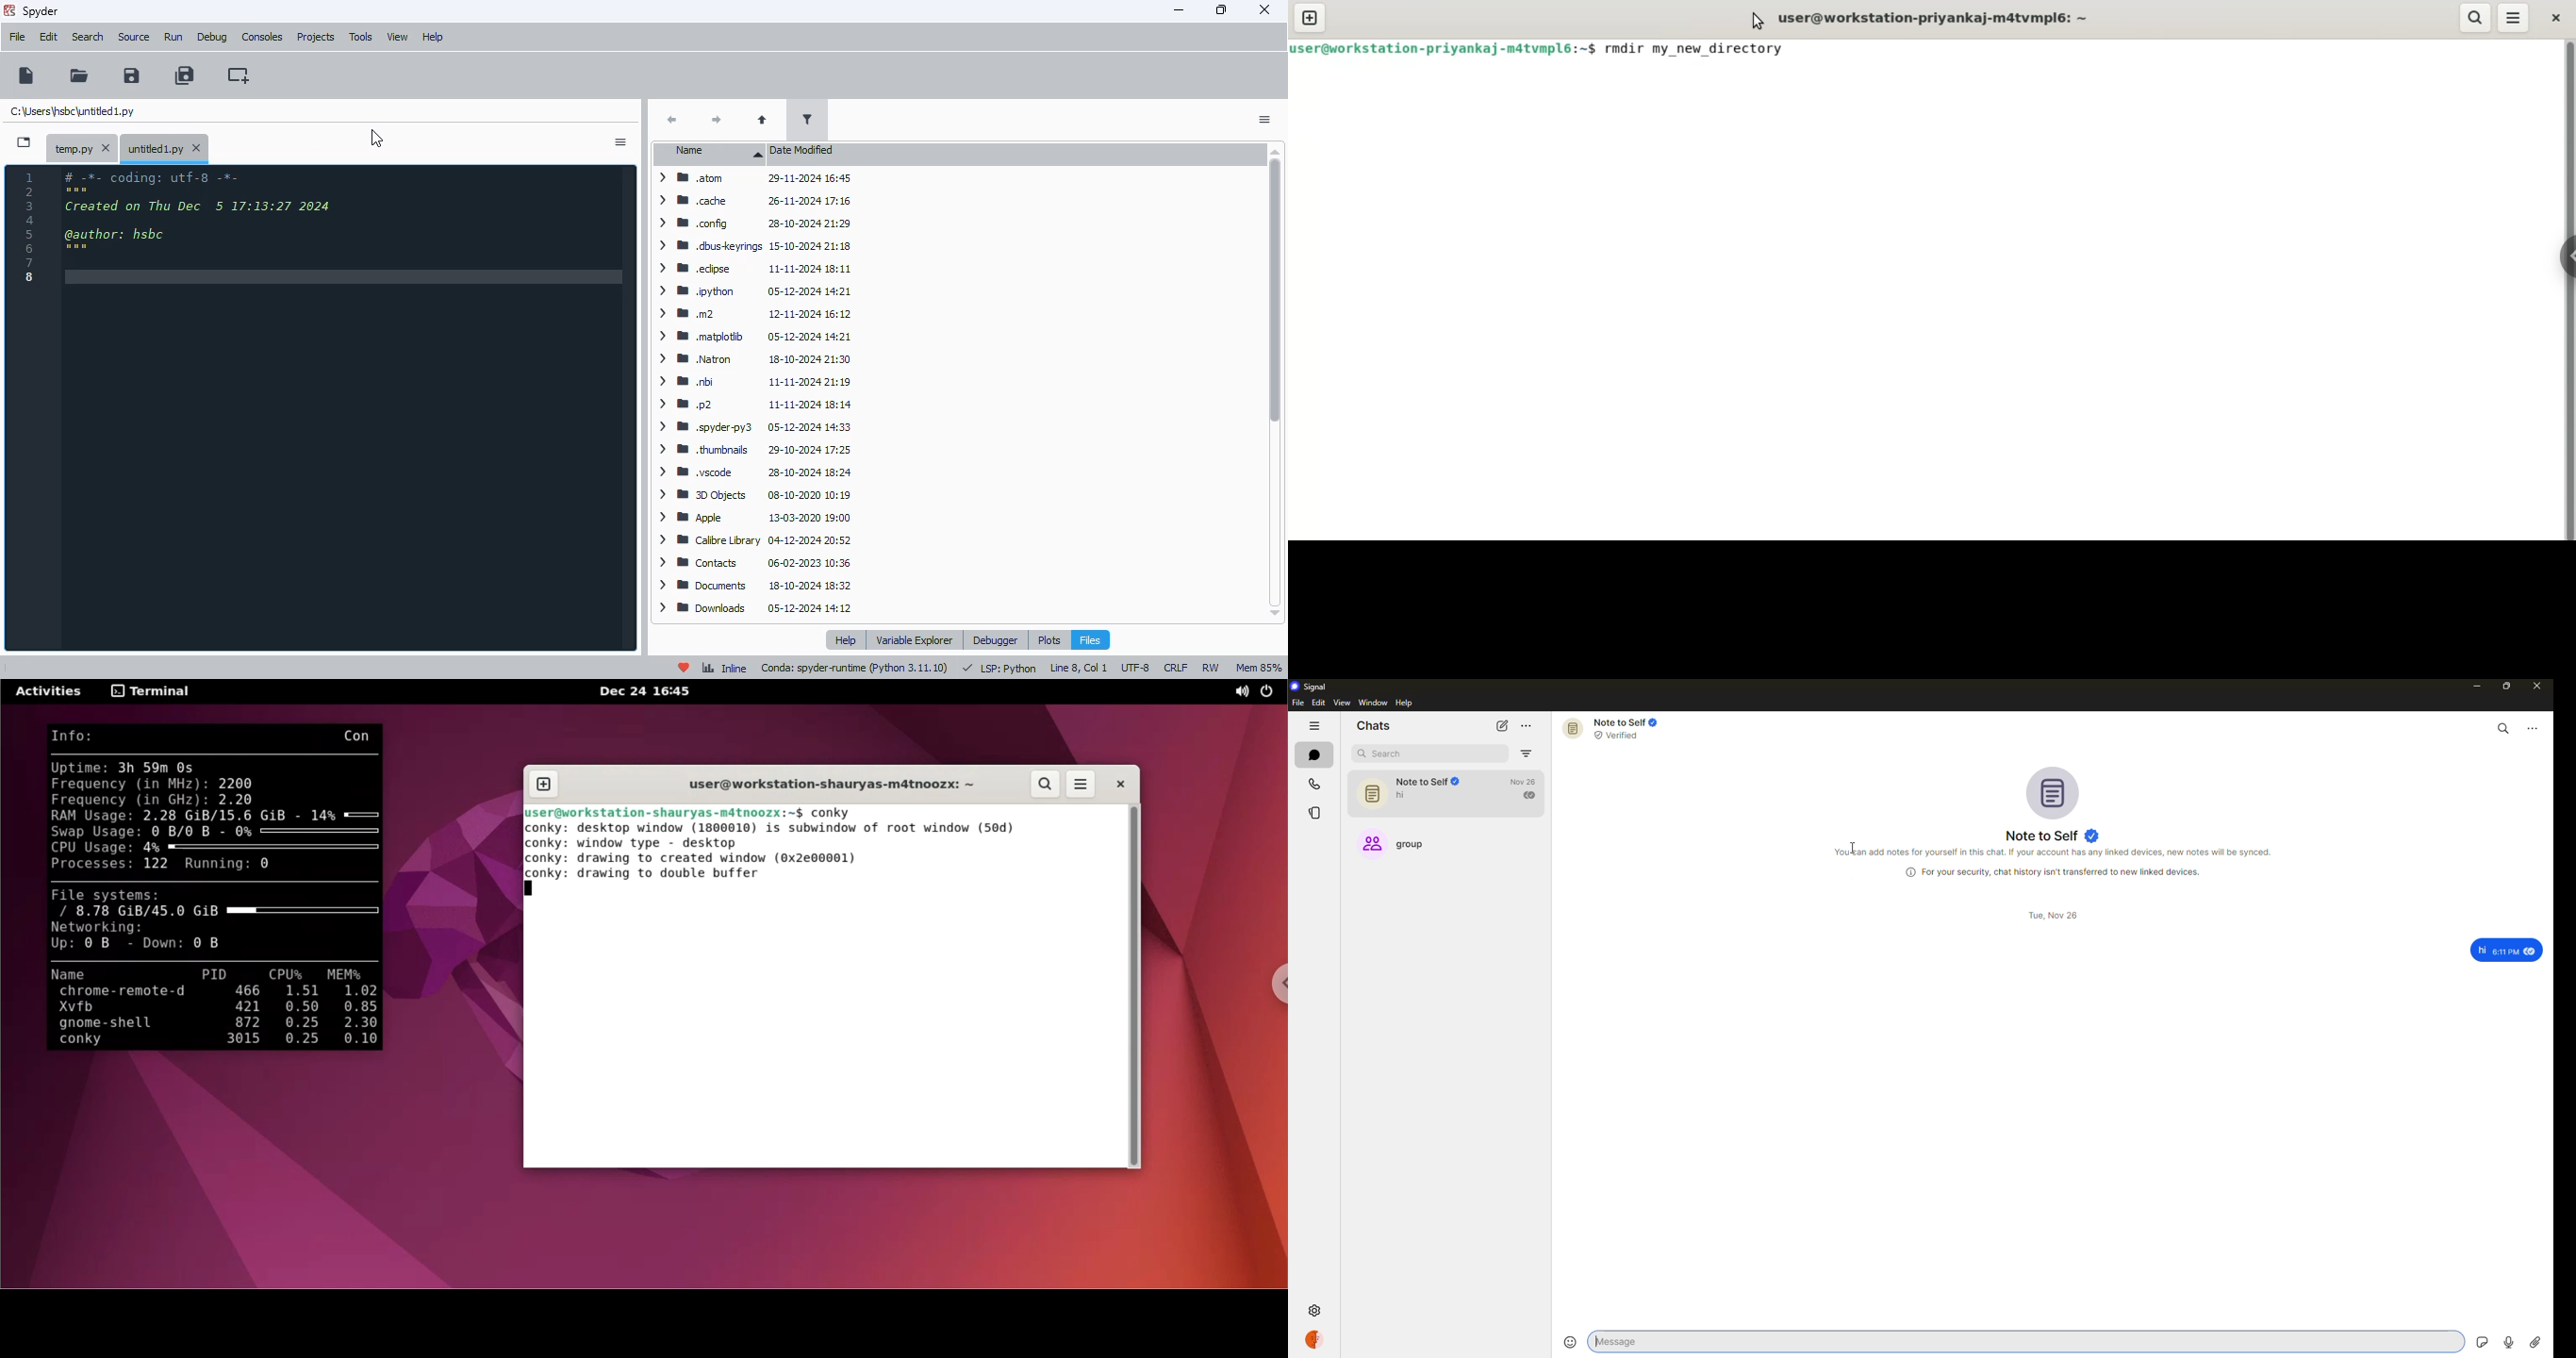 Image resolution: width=2576 pixels, height=1372 pixels. What do you see at coordinates (239, 75) in the screenshot?
I see `create new cell at the current line` at bounding box center [239, 75].